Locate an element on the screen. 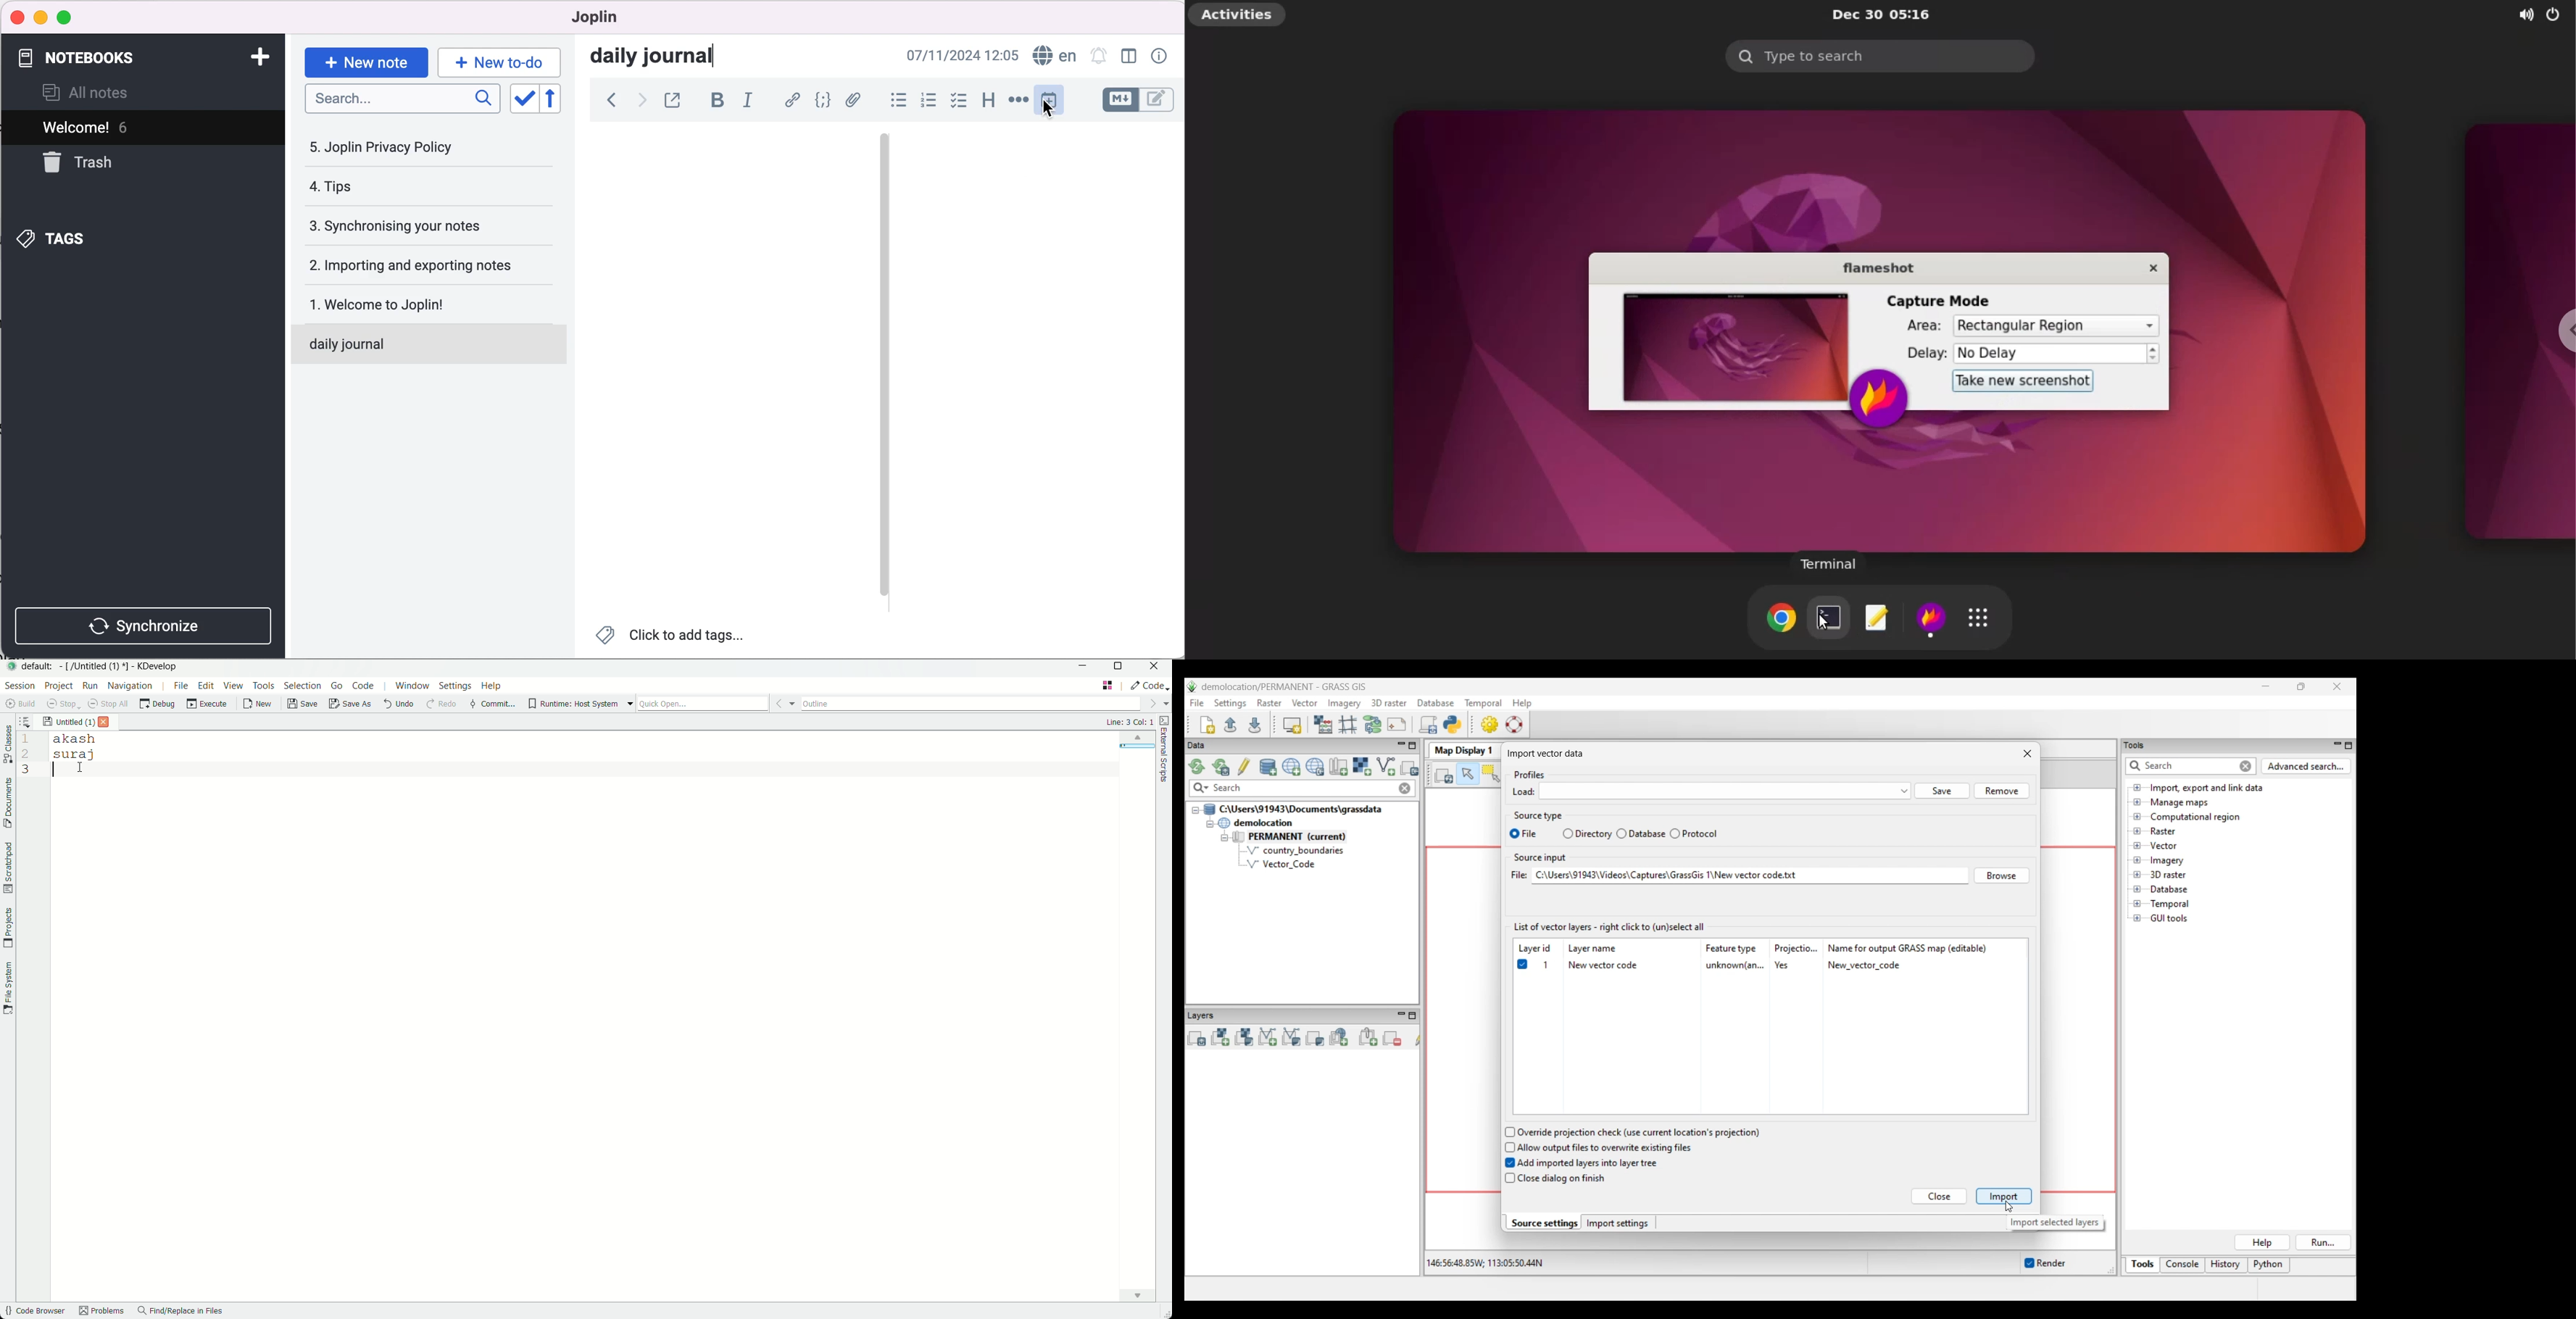 The height and width of the screenshot is (1344, 2576). code is located at coordinates (820, 101).